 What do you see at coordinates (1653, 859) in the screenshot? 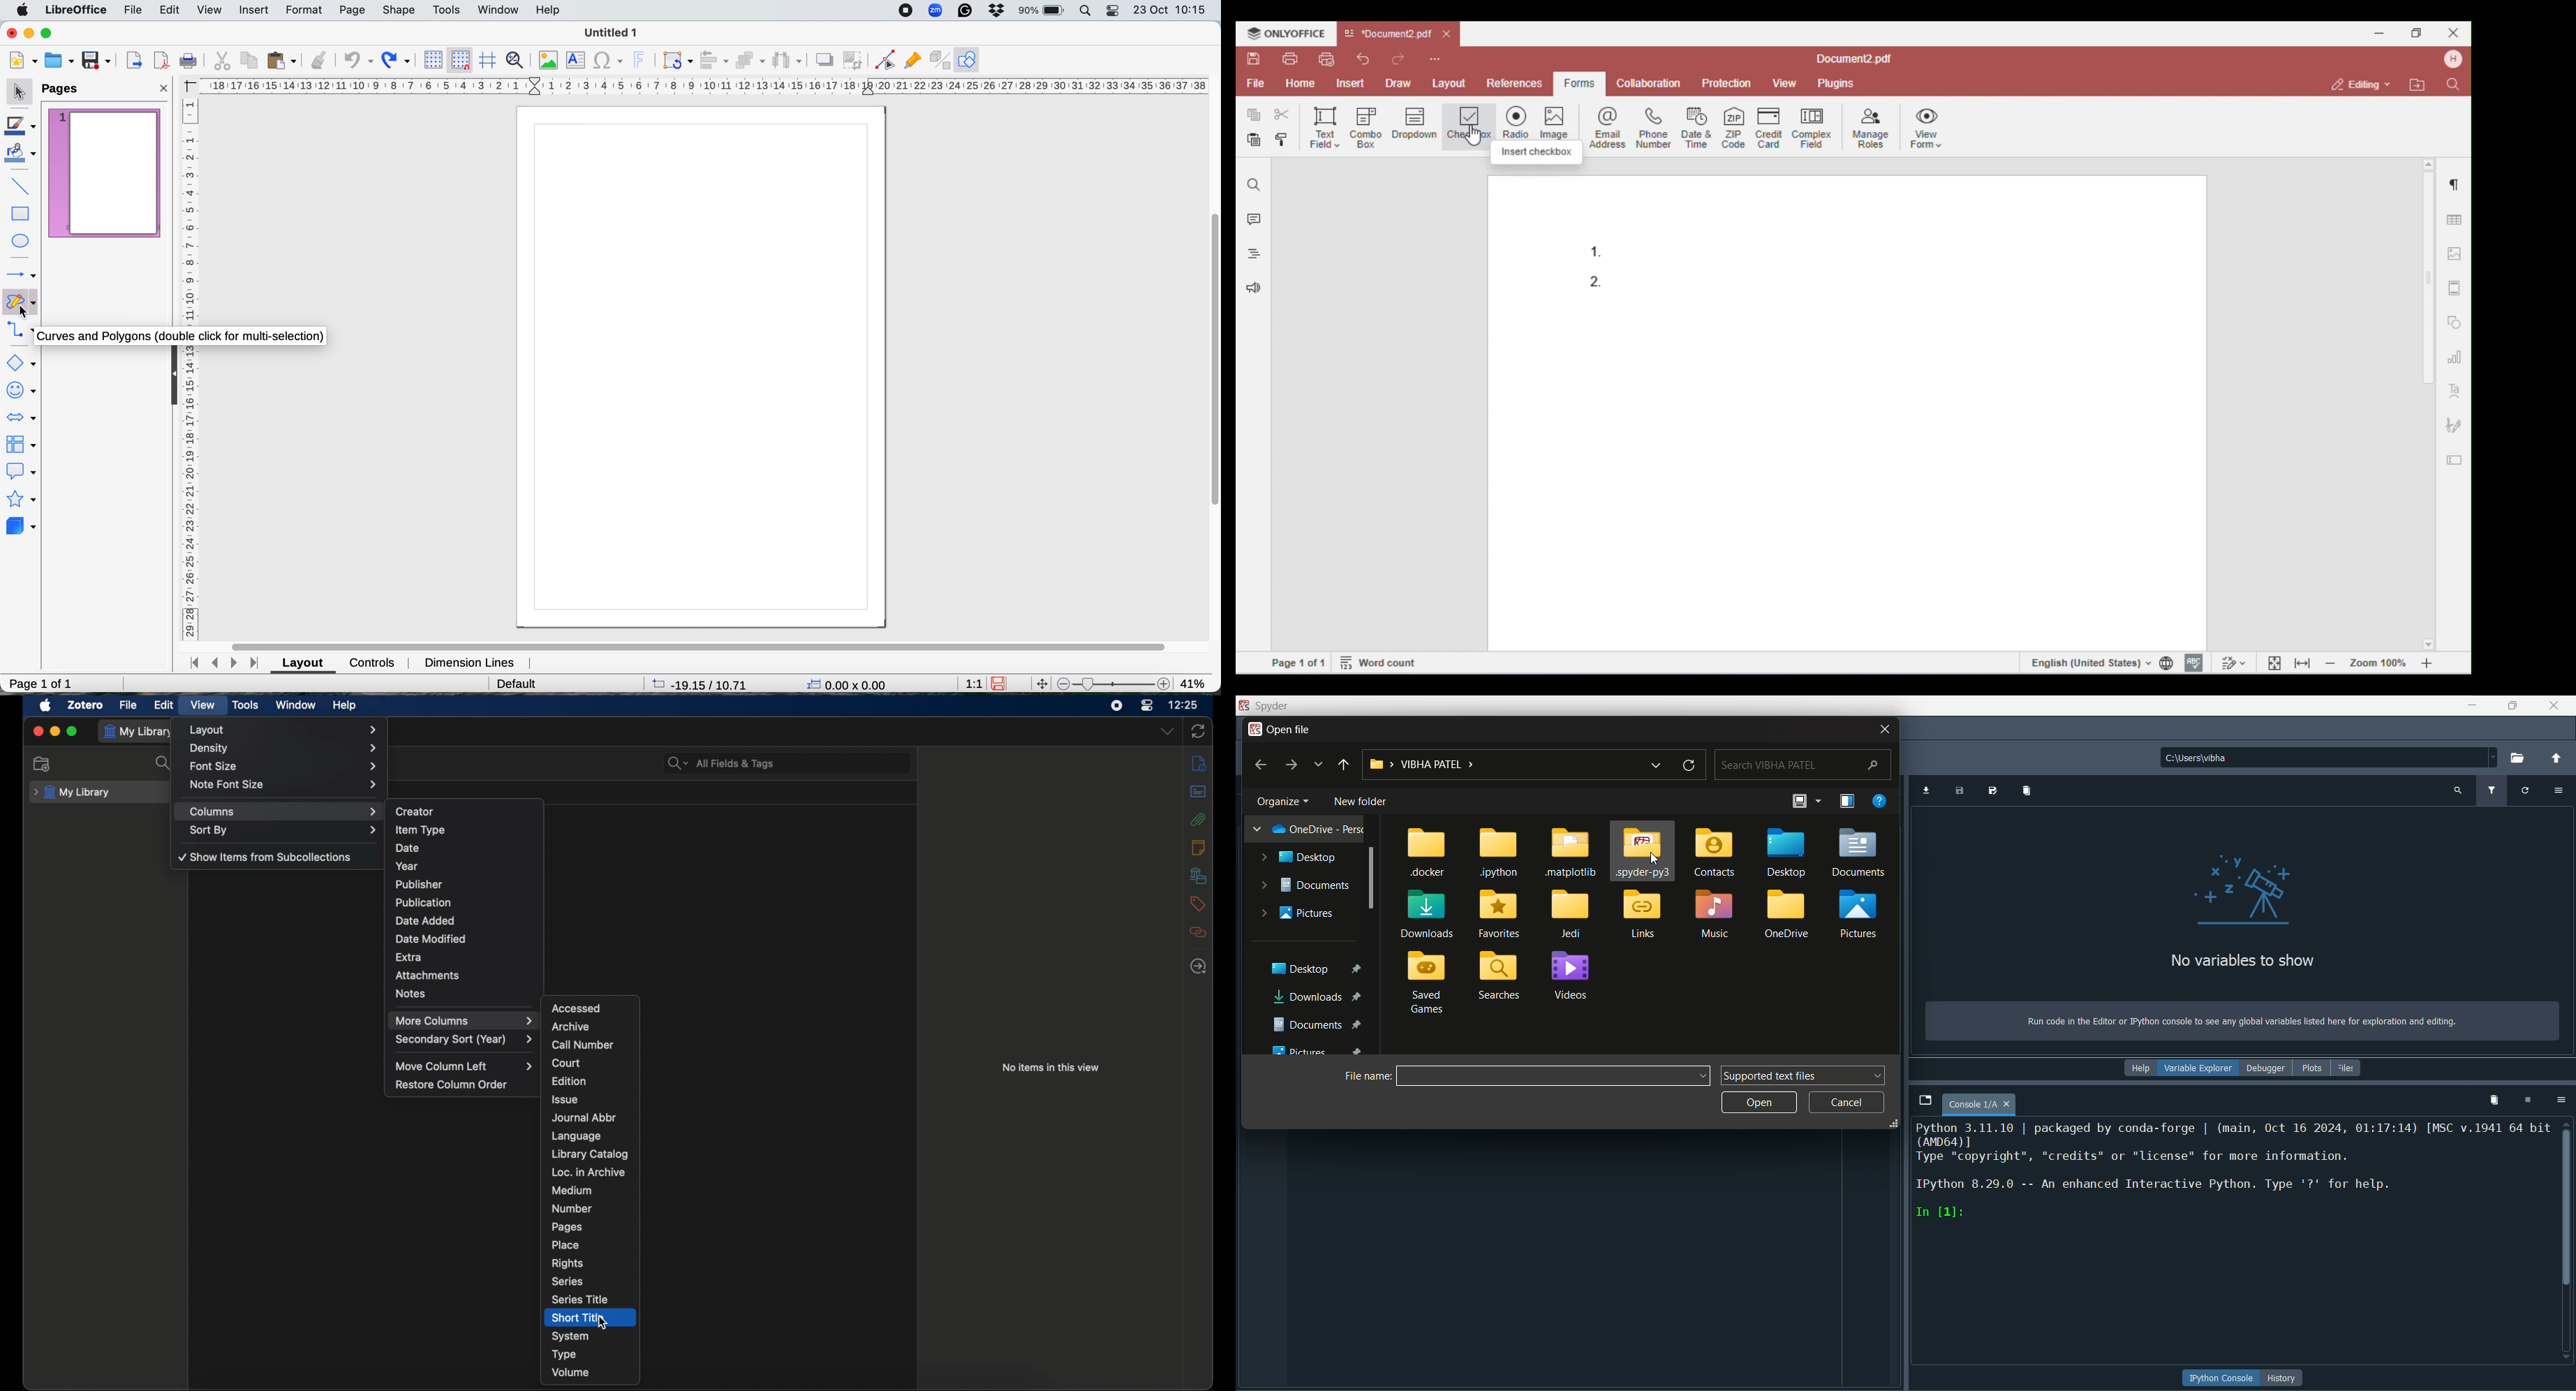
I see `Cursor` at bounding box center [1653, 859].